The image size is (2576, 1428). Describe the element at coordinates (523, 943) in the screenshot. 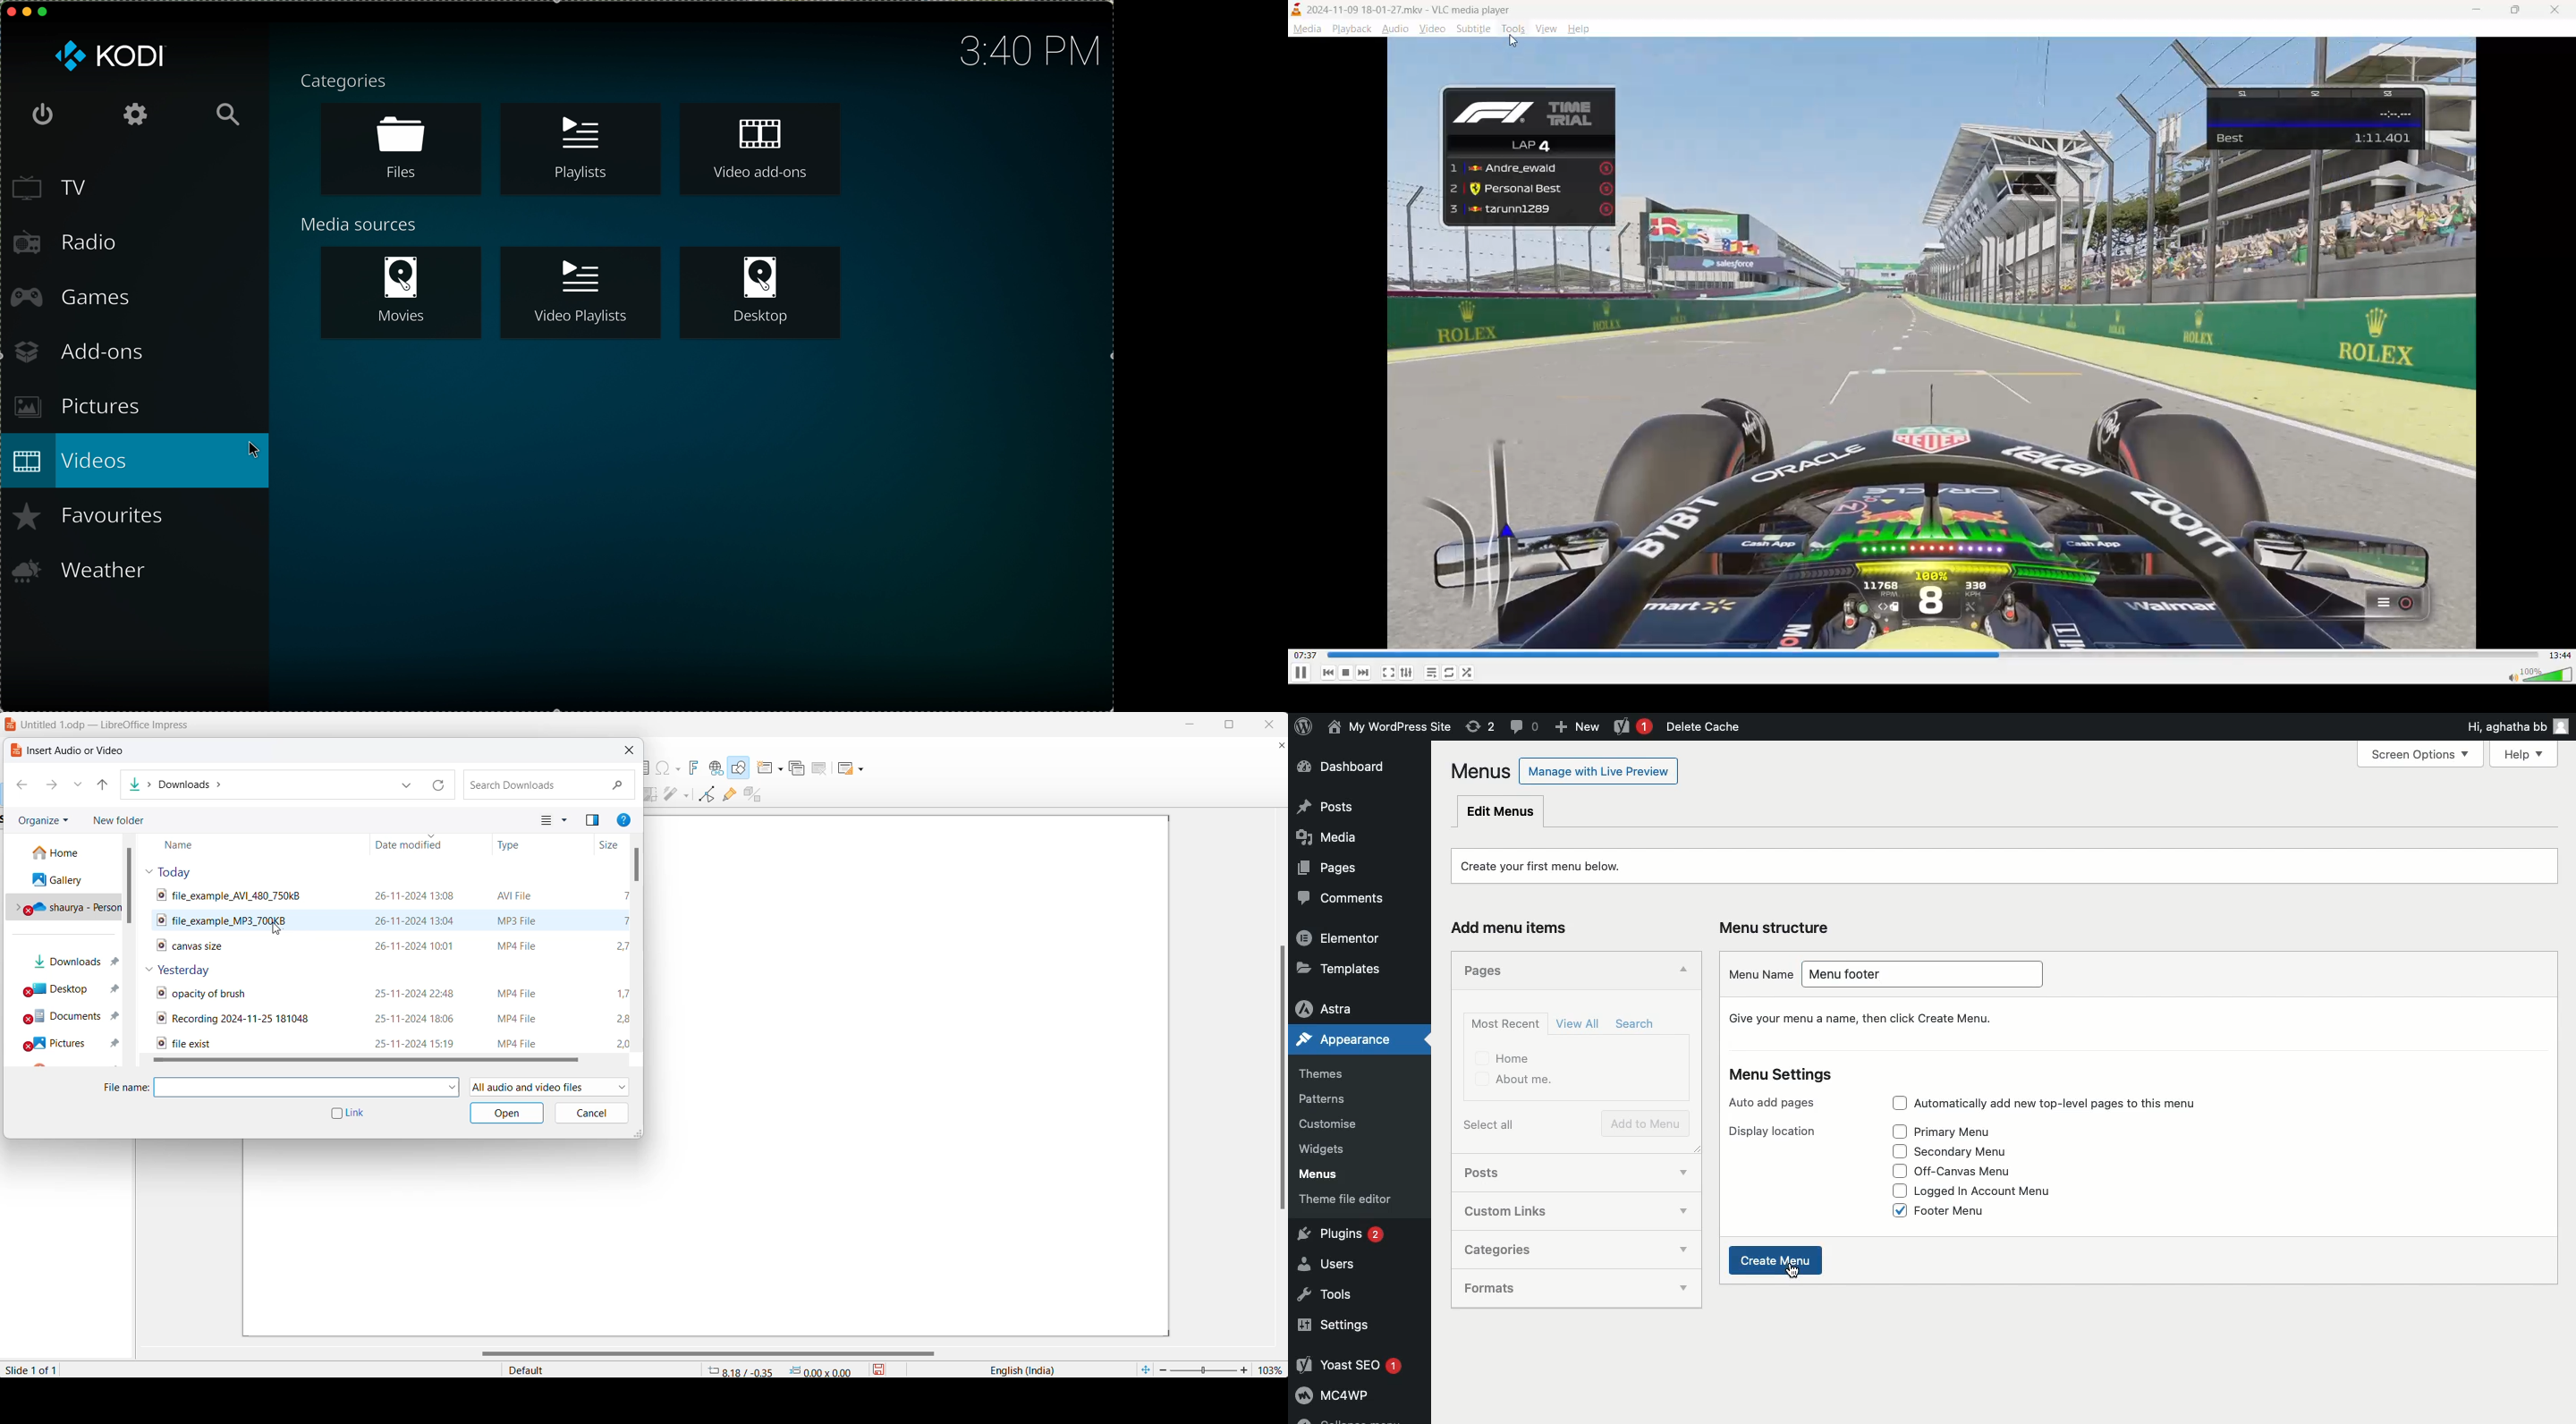

I see `video file format` at that location.